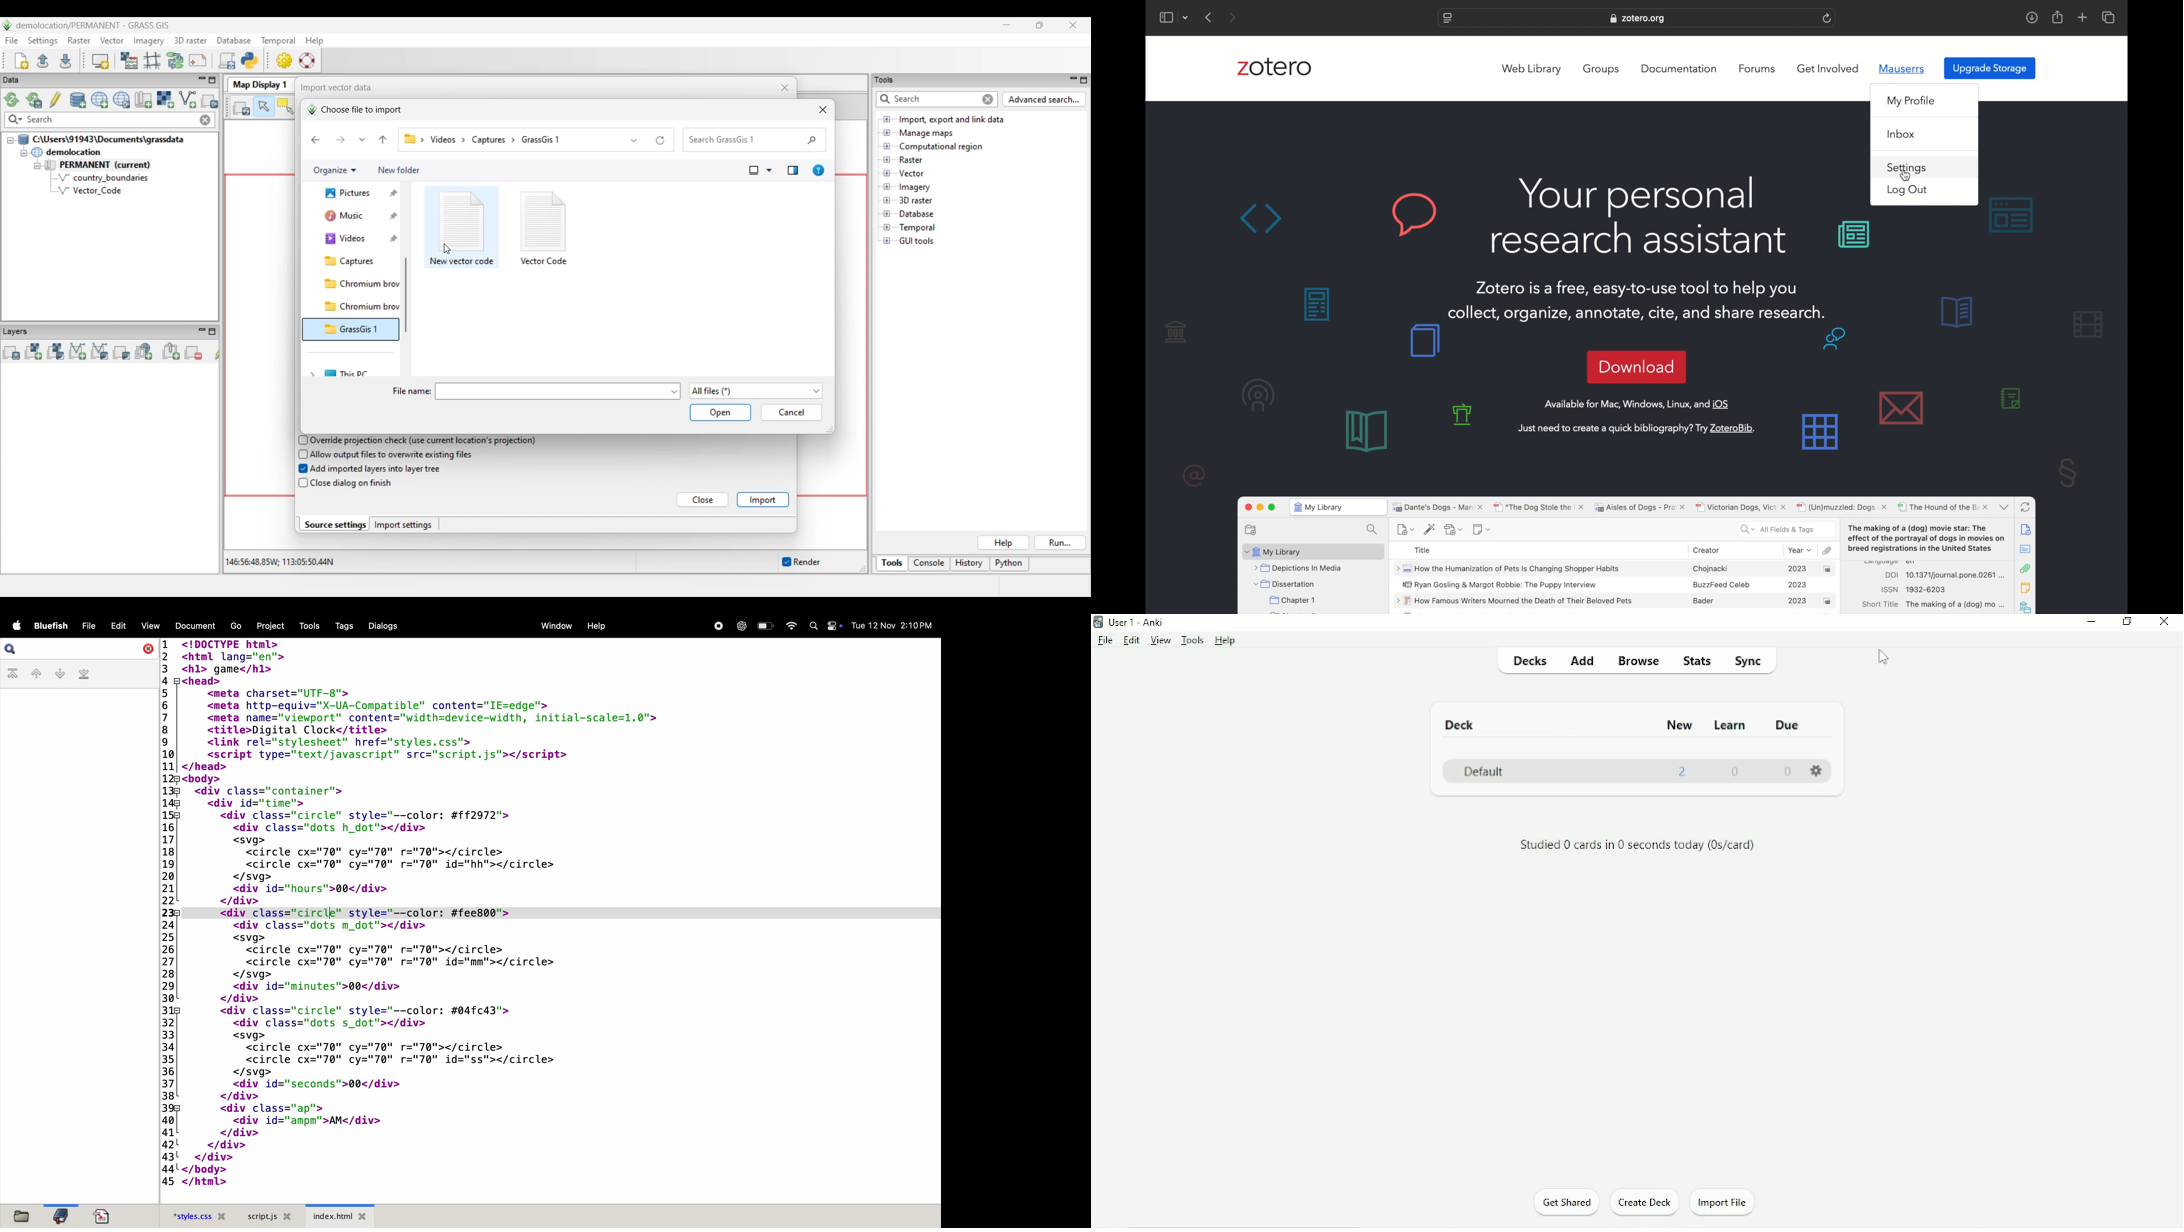 This screenshot has width=2184, height=1232. I want to click on Browse, so click(1640, 663).